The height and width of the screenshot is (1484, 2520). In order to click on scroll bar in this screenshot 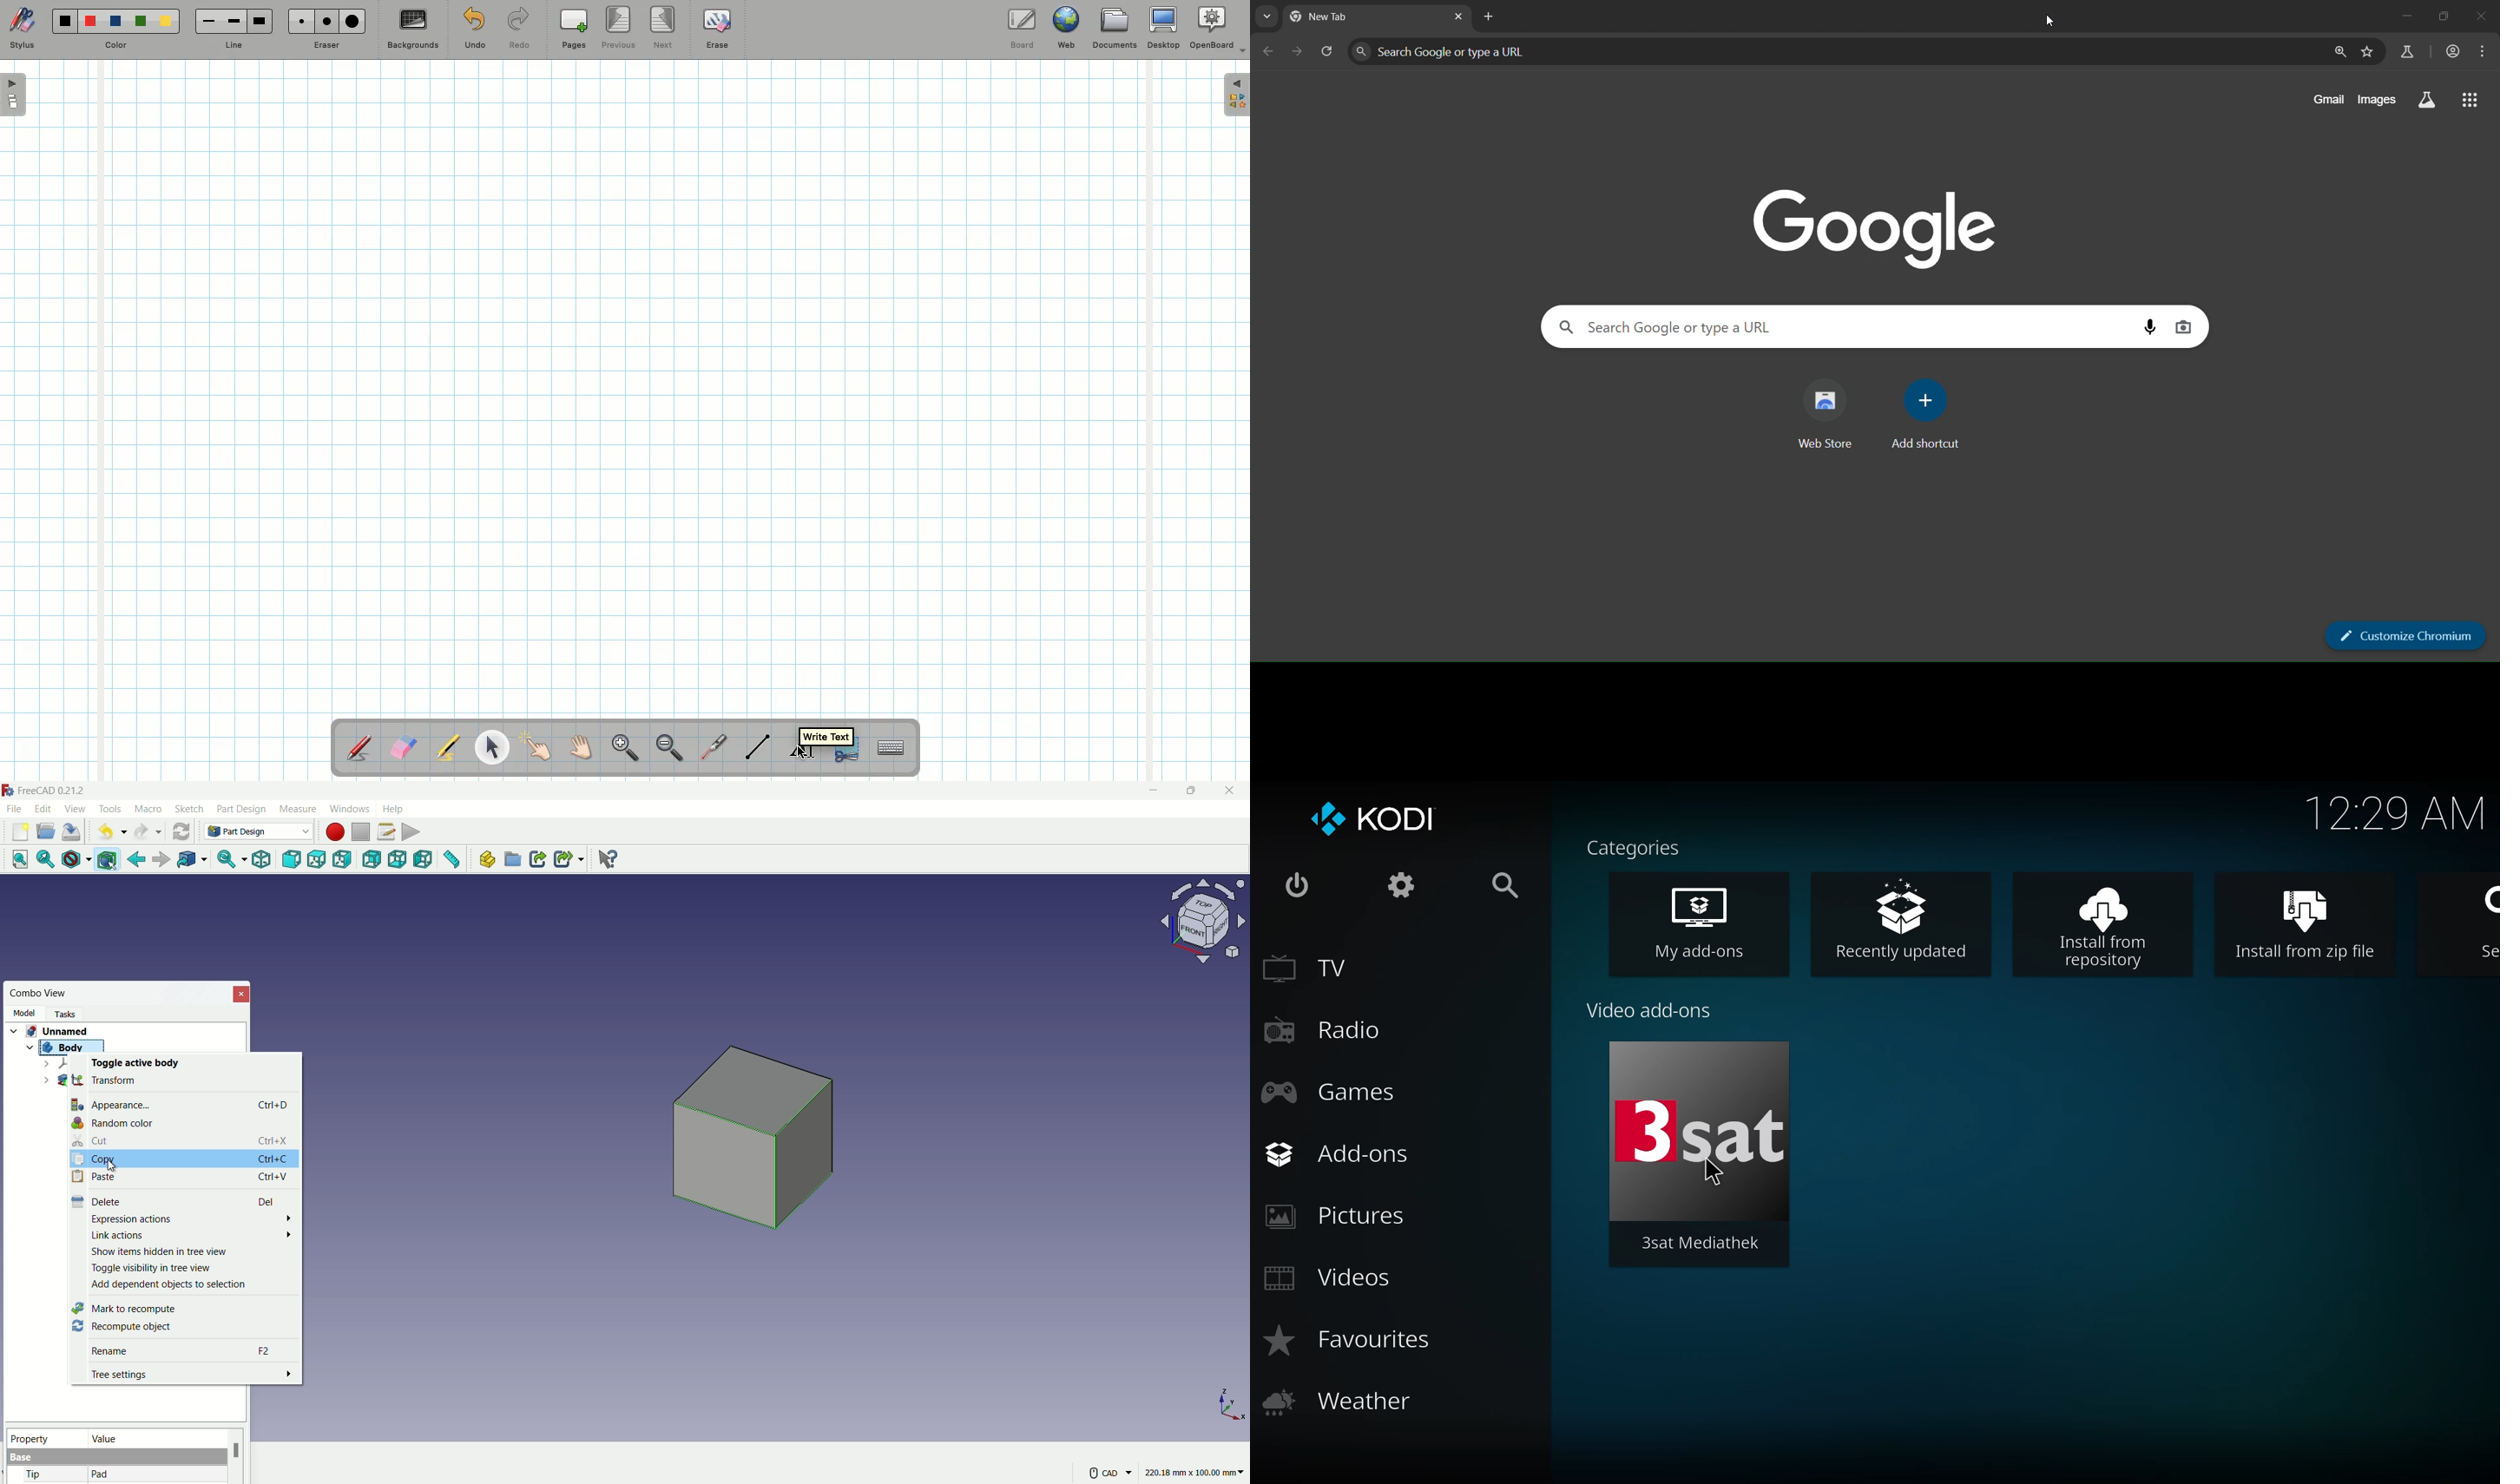, I will do `click(236, 1456)`.